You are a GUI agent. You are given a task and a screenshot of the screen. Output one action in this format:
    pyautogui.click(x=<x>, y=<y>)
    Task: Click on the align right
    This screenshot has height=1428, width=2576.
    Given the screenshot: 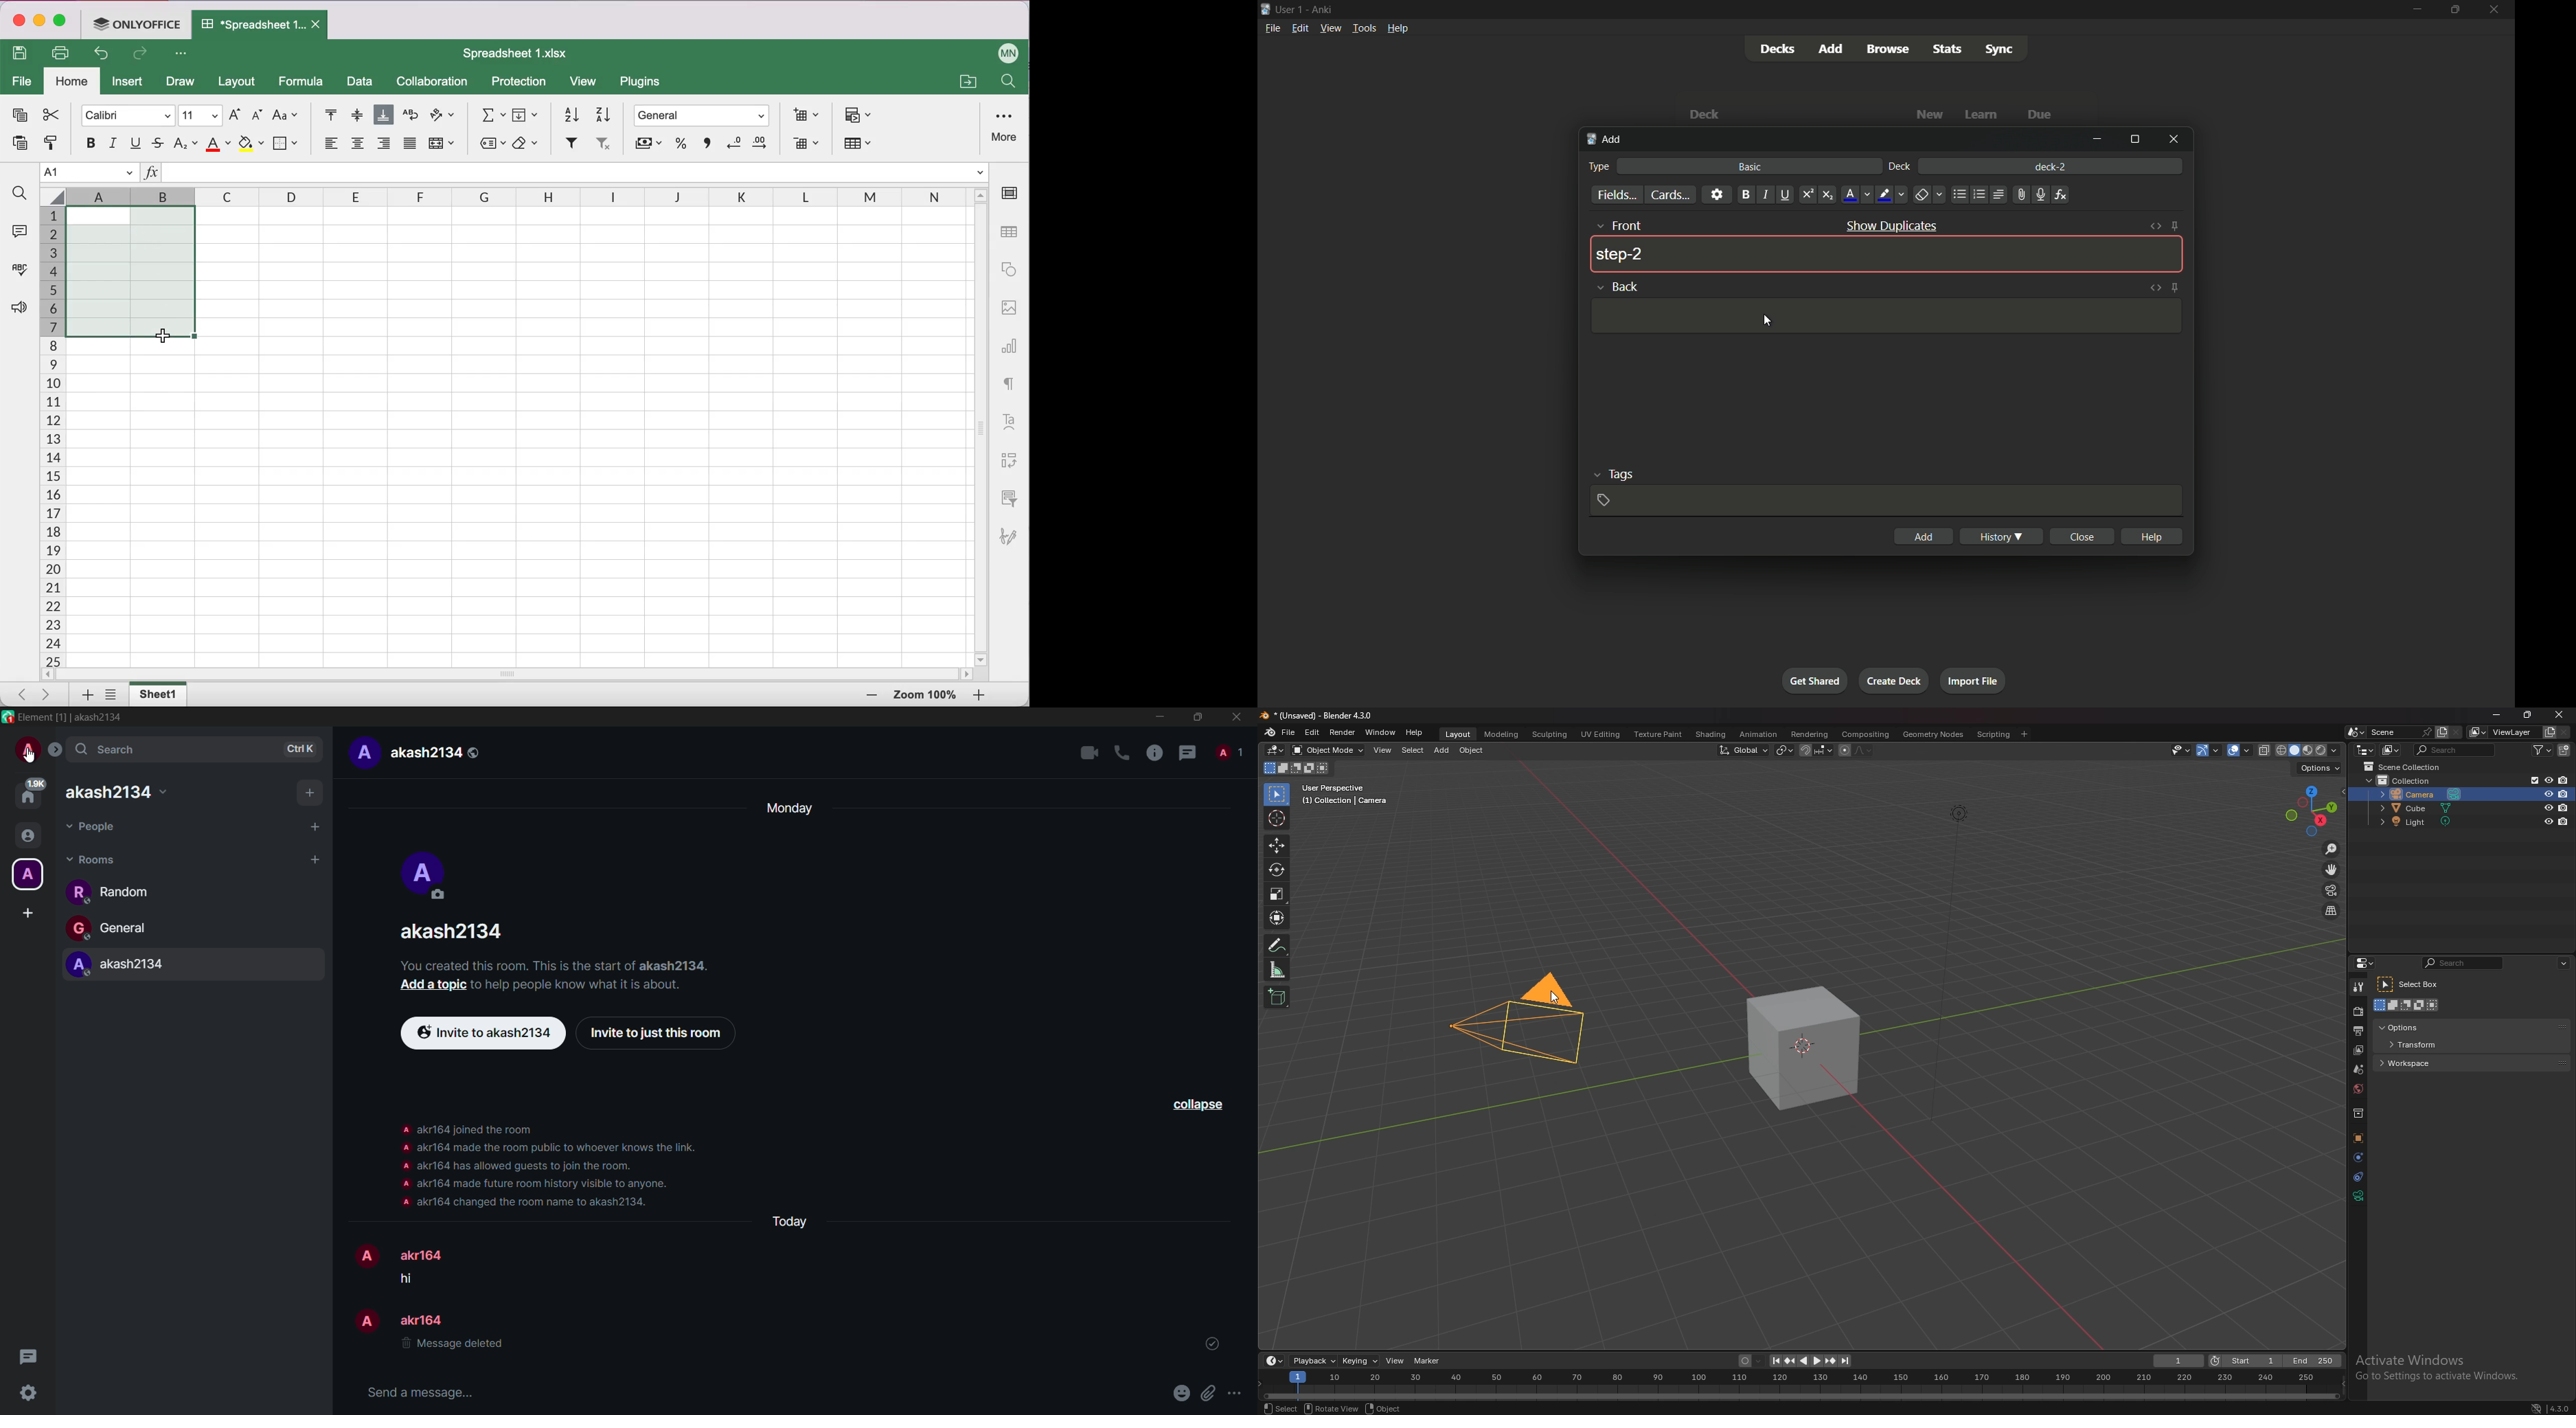 What is the action you would take?
    pyautogui.click(x=384, y=146)
    